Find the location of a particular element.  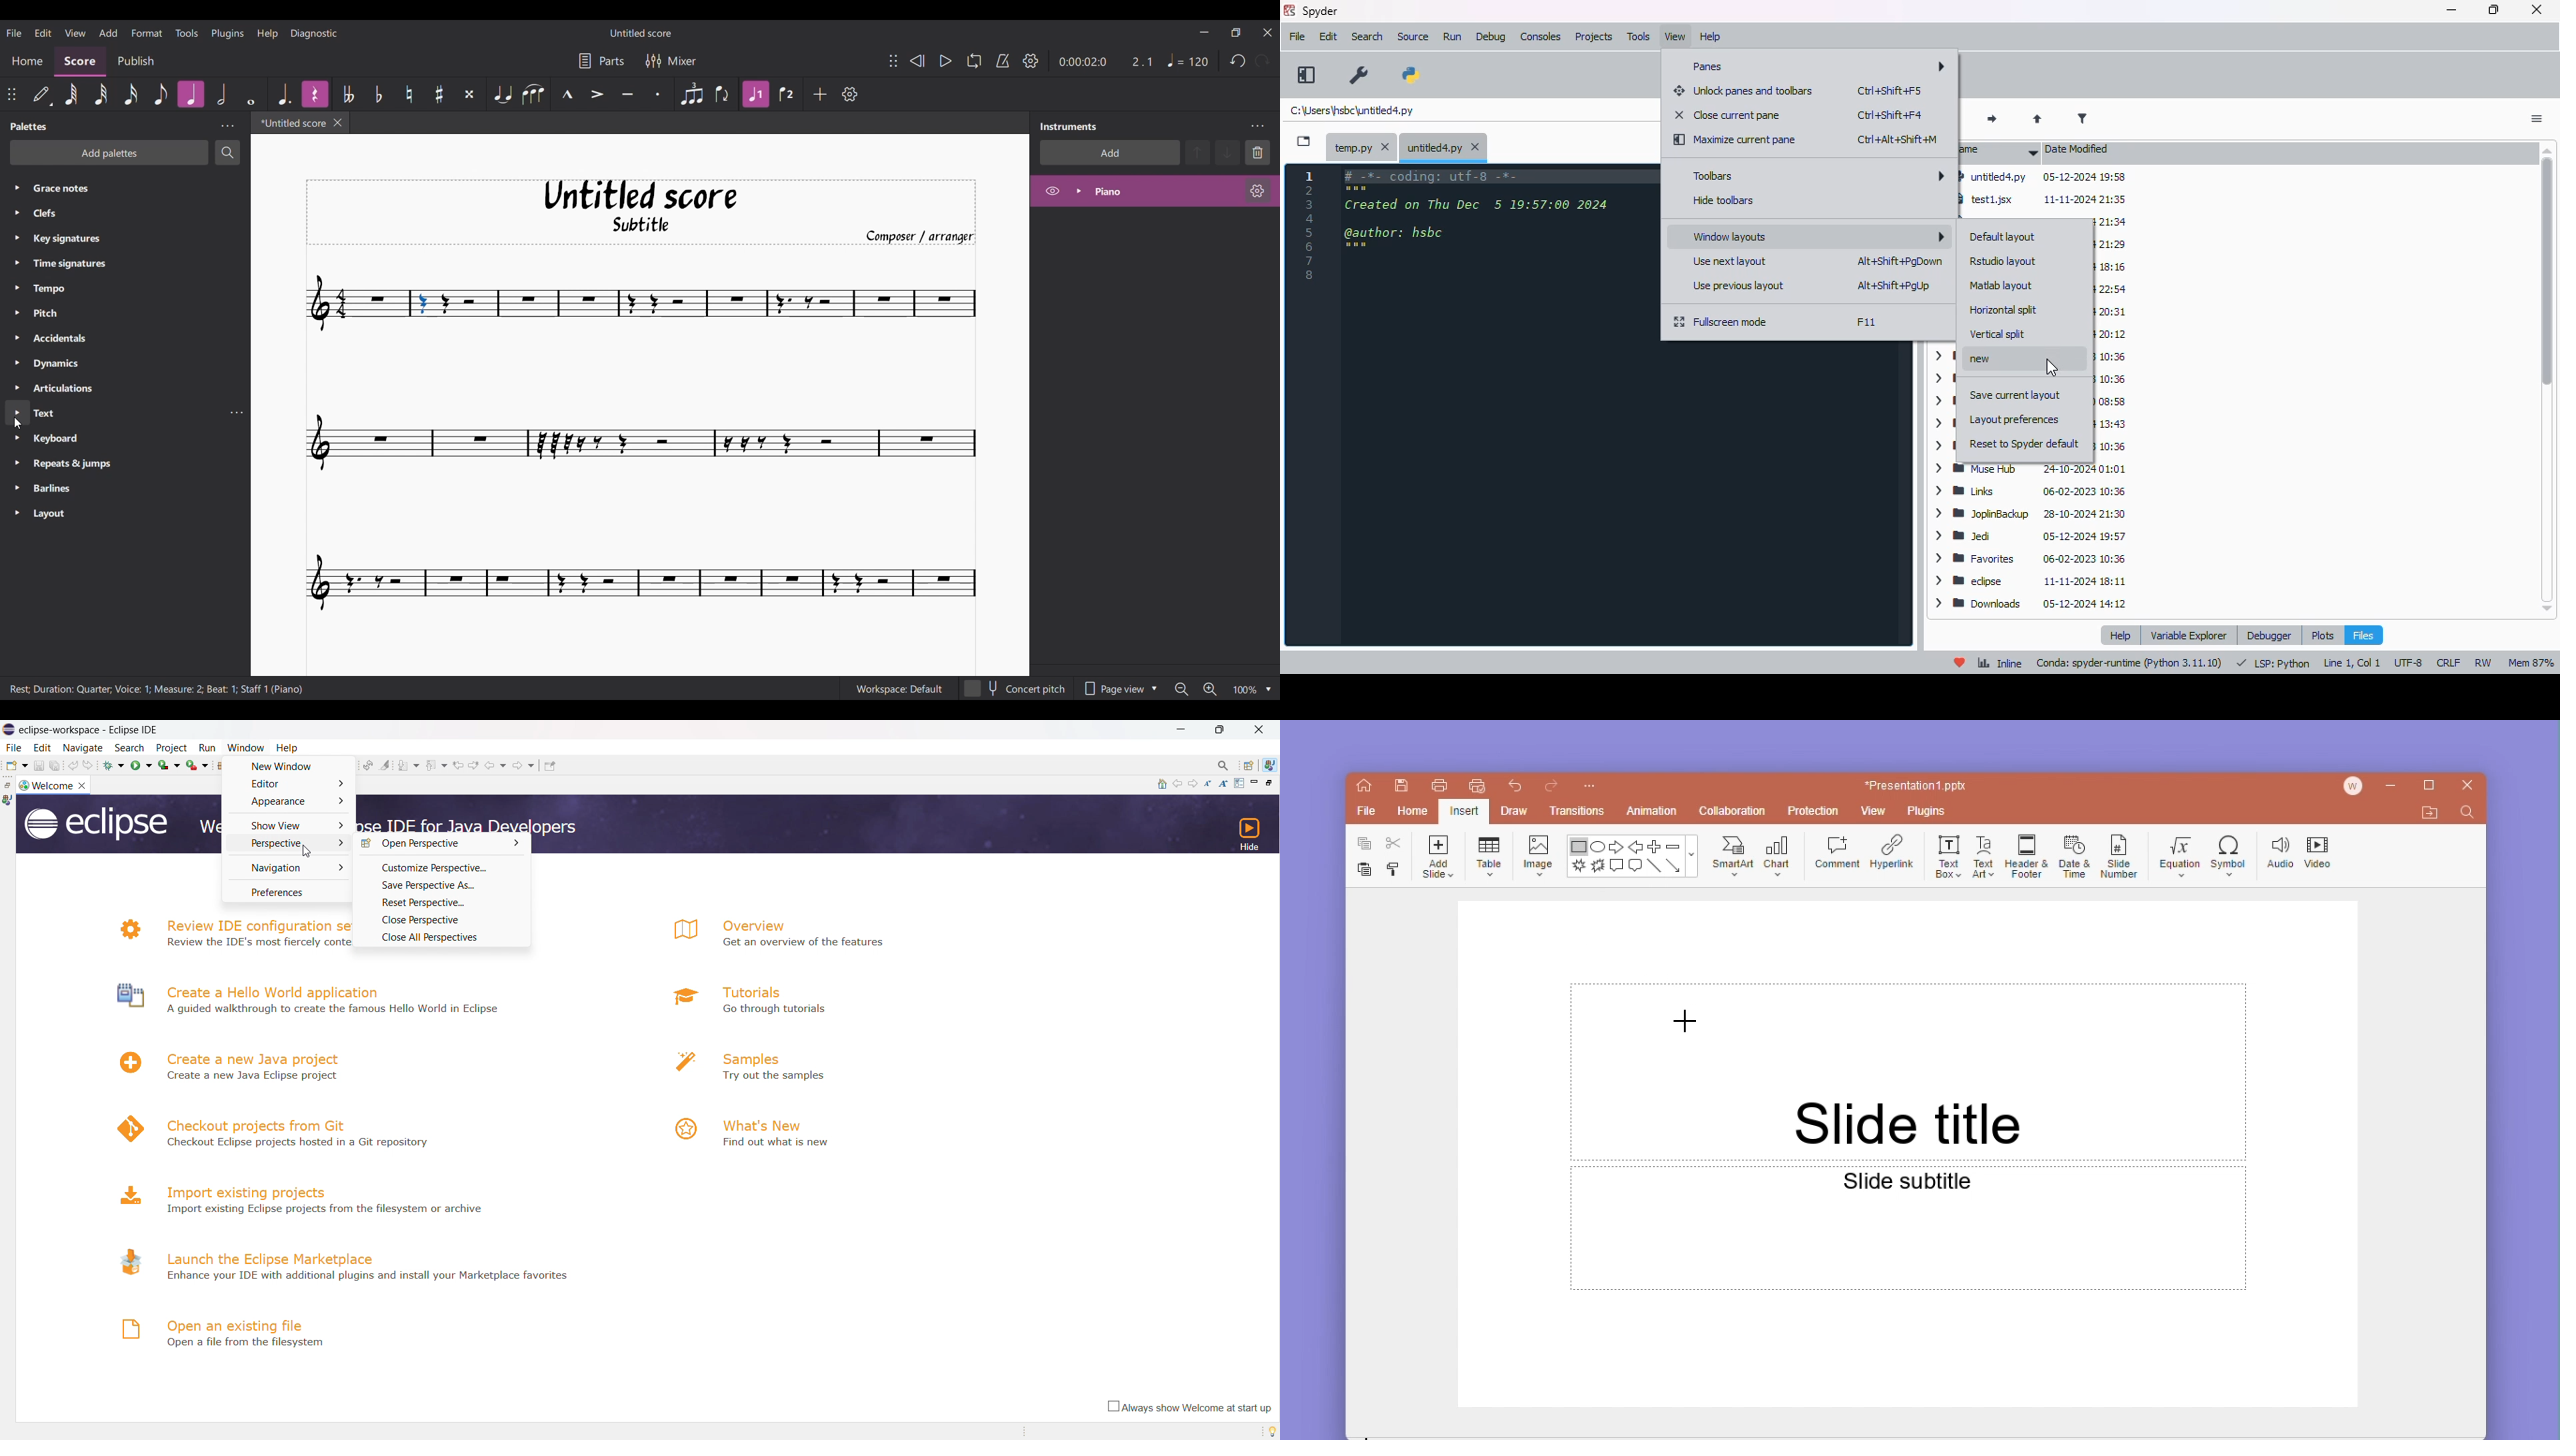

home is located at coordinates (1409, 813).